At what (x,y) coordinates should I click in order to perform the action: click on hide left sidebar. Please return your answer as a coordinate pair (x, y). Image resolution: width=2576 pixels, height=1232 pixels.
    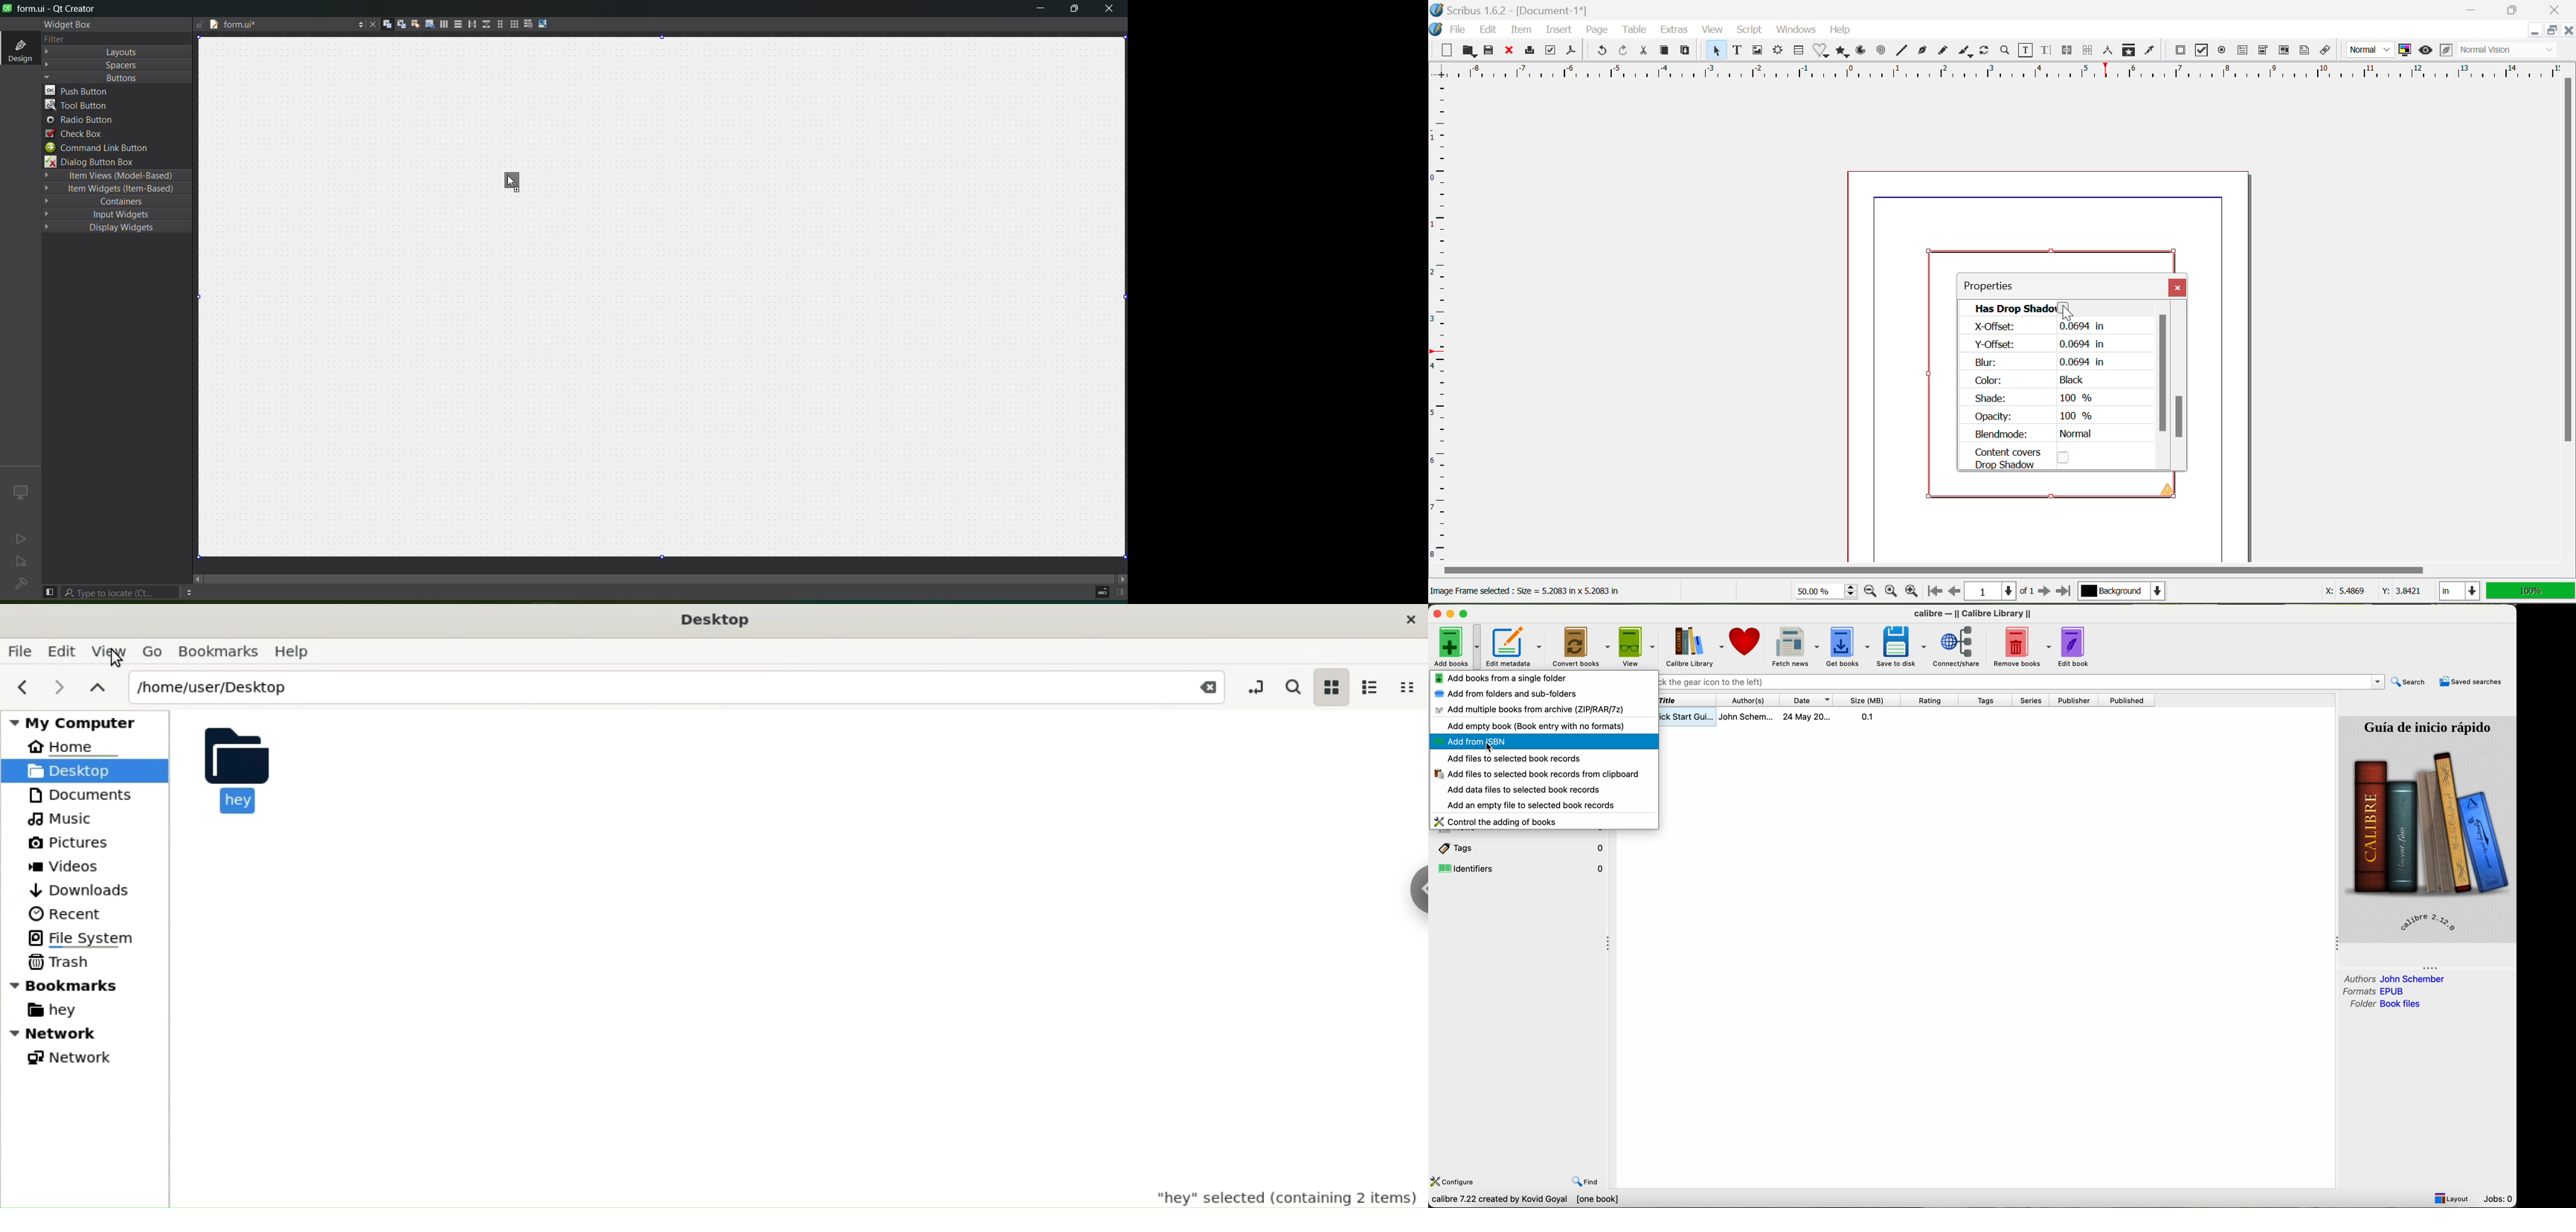
    Looking at the image, I should click on (50, 591).